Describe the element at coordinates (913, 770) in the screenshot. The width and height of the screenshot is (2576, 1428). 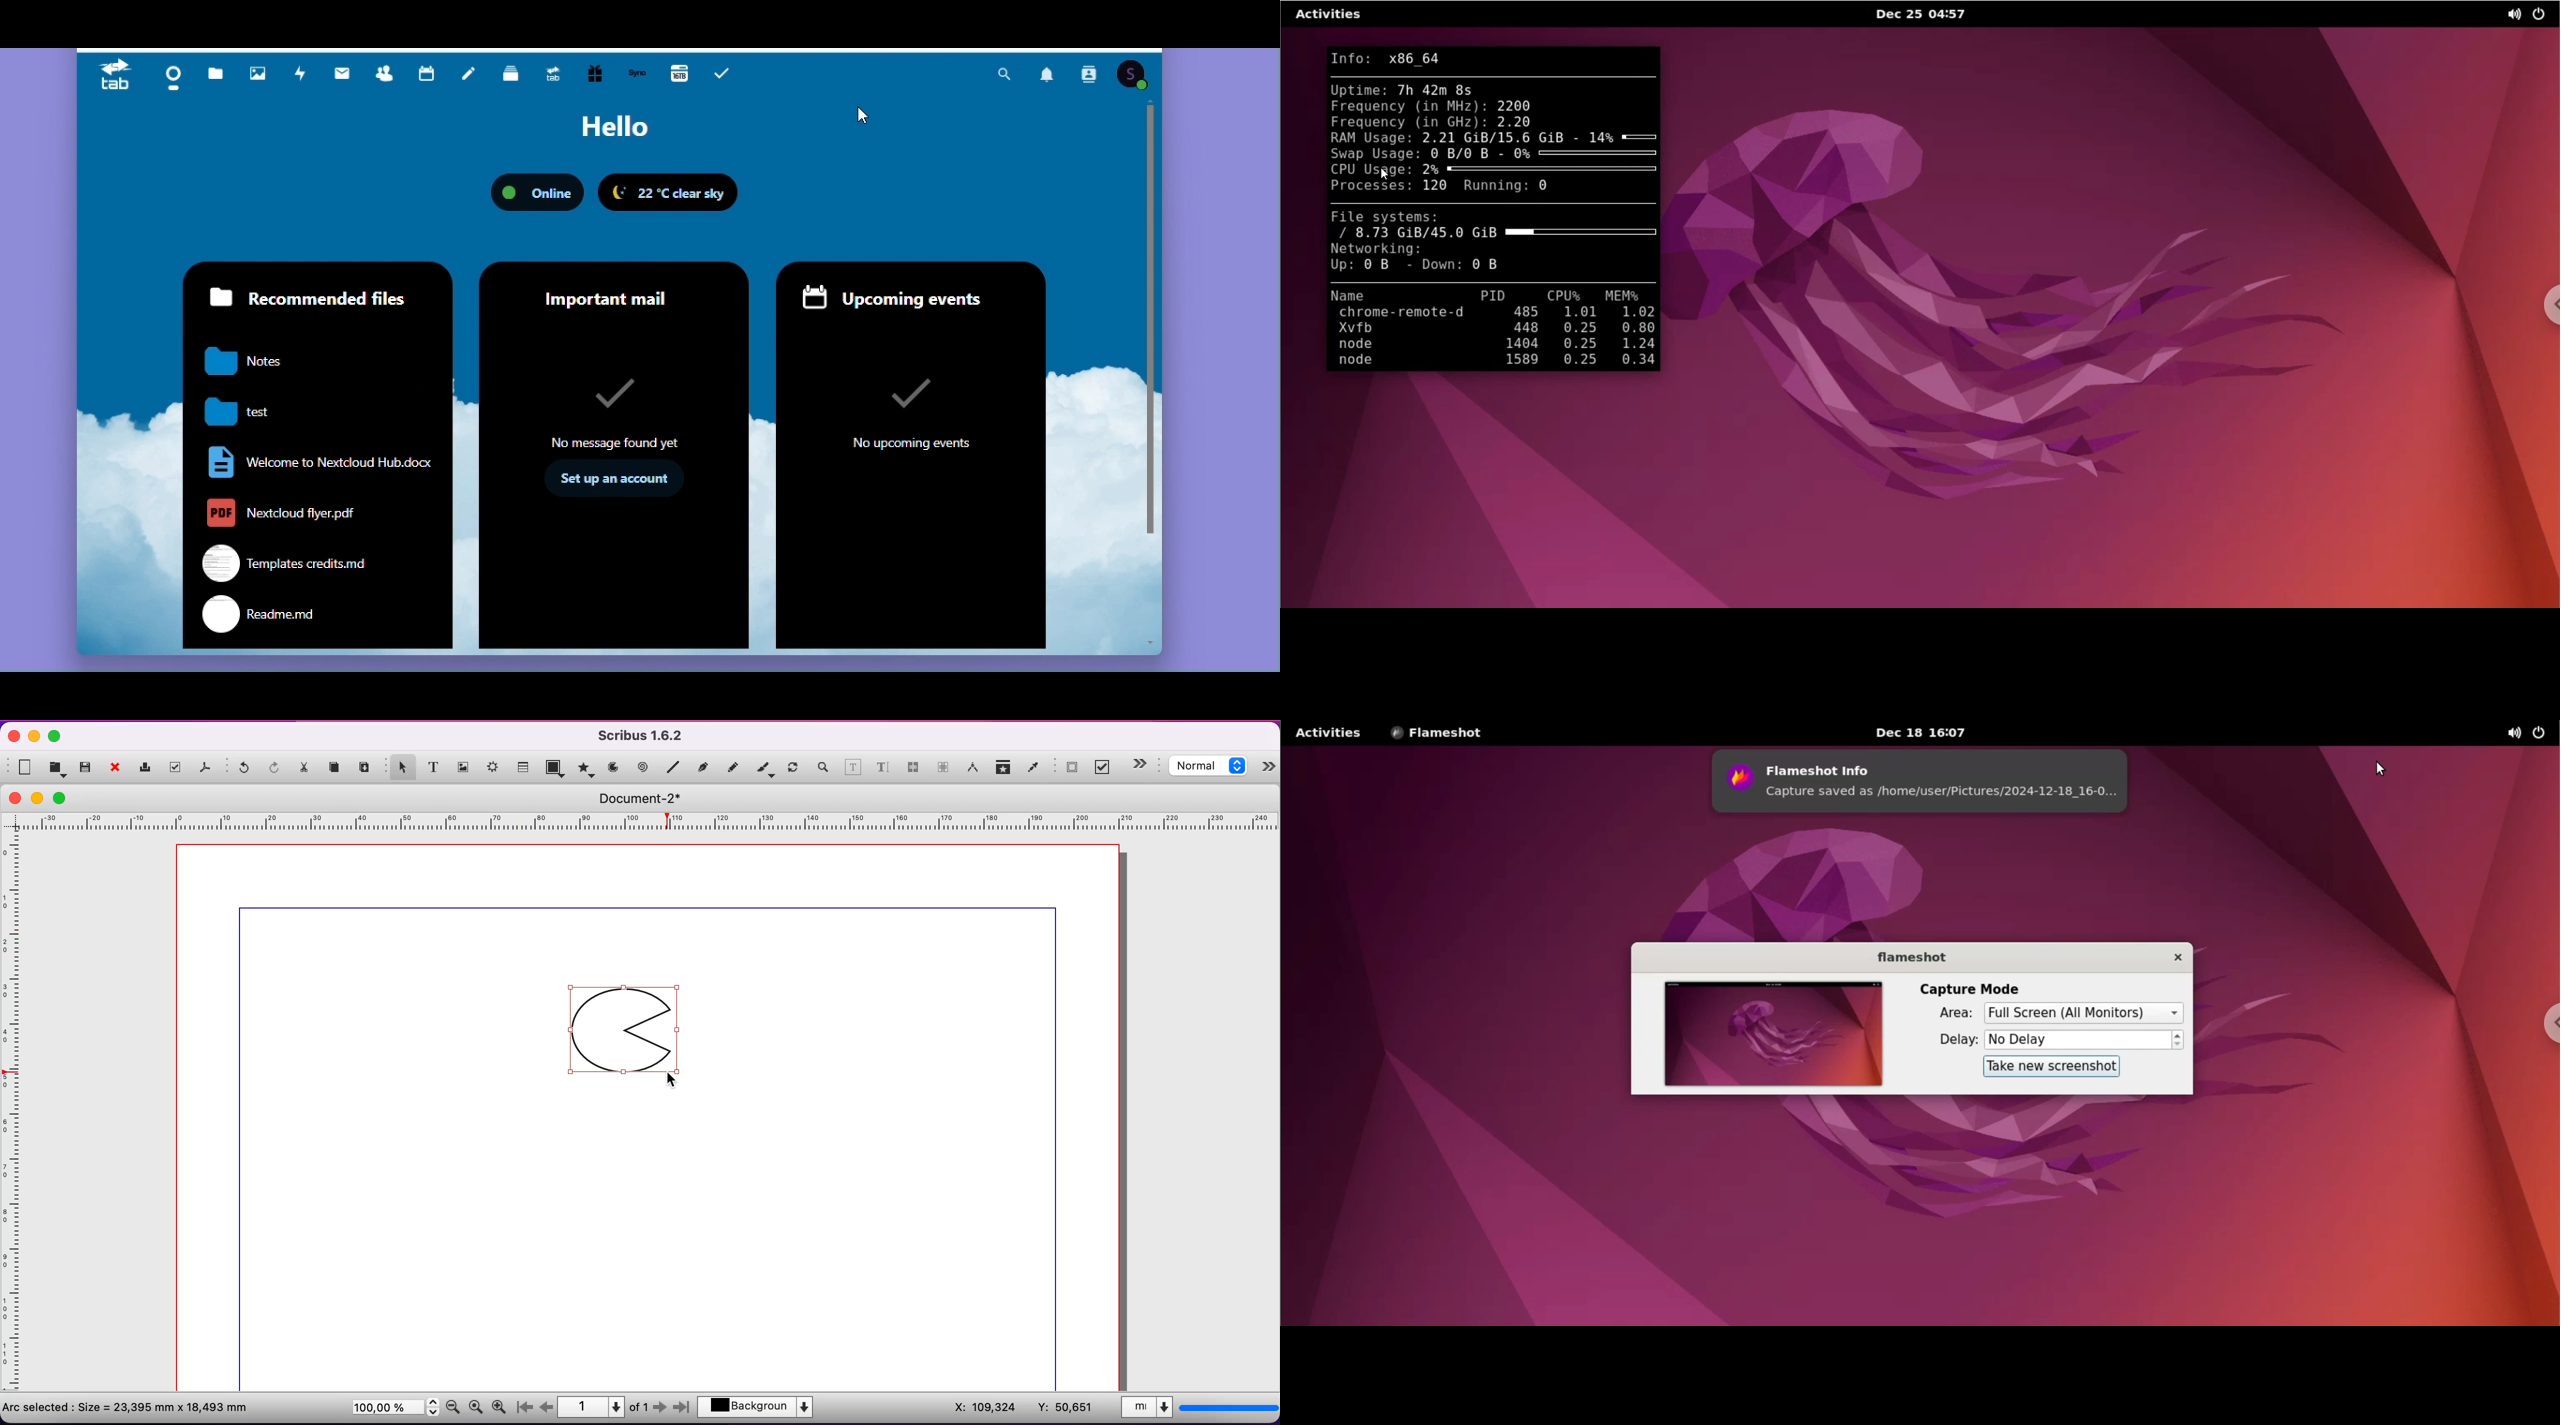
I see `link text frames` at that location.